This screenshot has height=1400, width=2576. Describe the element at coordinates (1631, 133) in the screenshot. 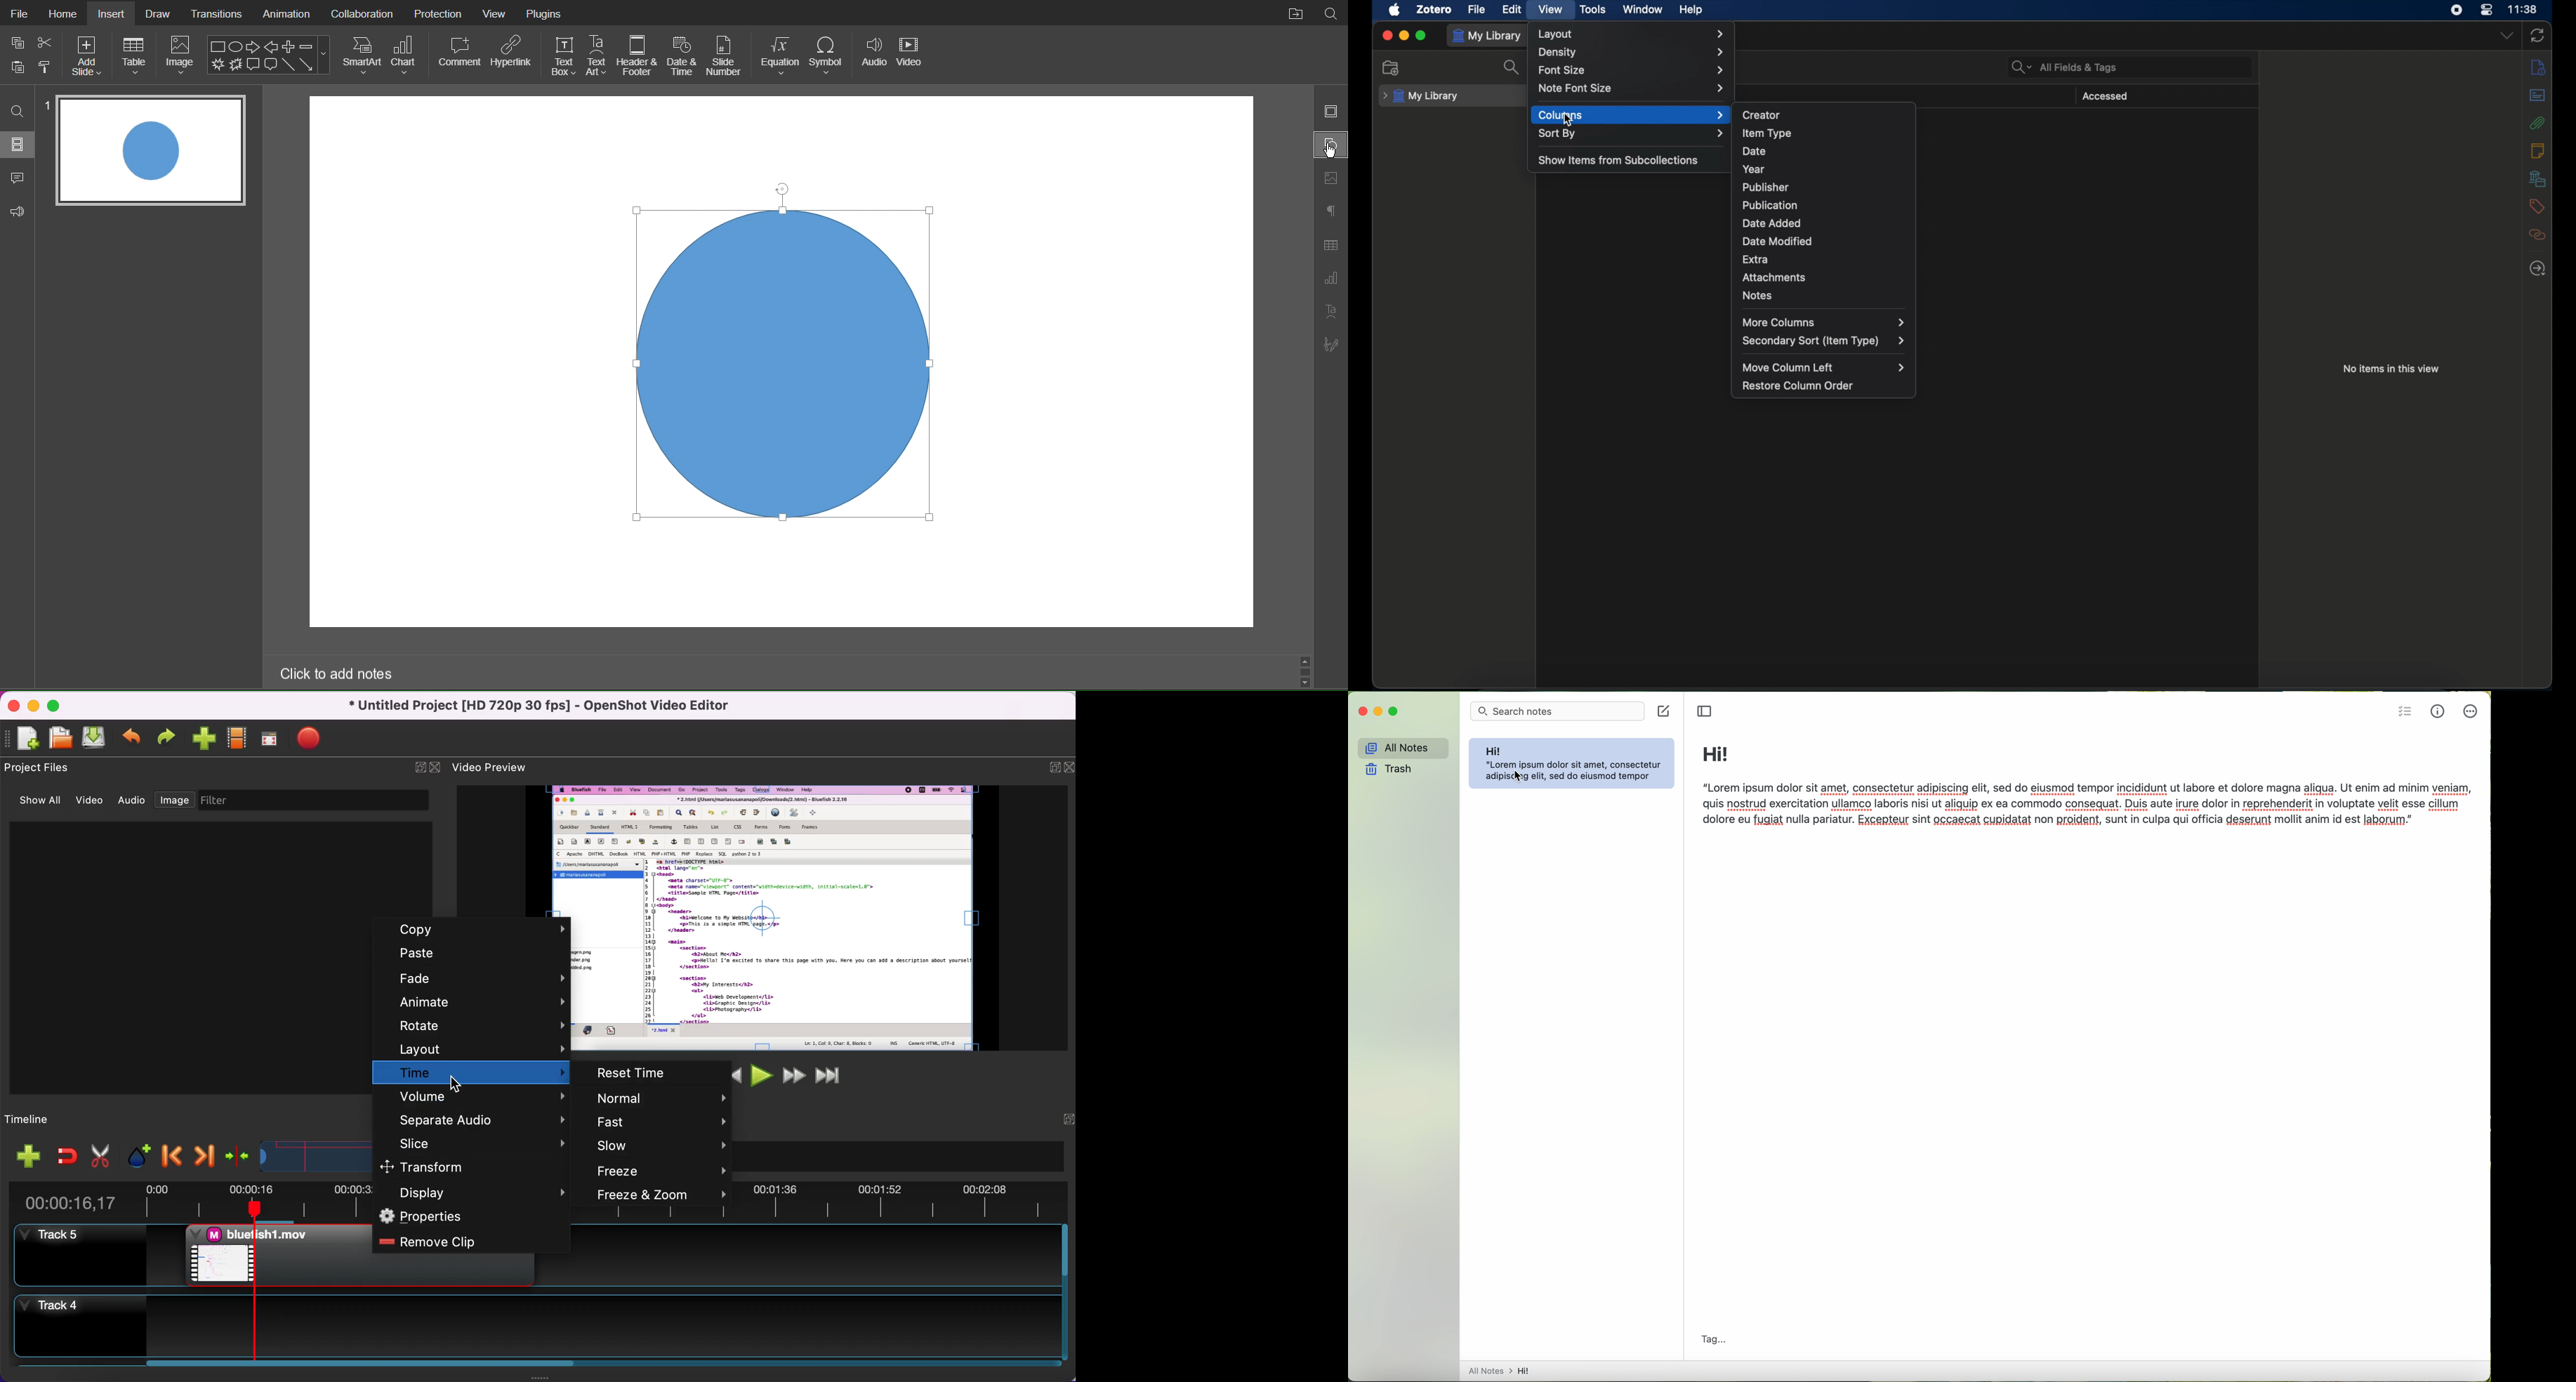

I see `sort by` at that location.